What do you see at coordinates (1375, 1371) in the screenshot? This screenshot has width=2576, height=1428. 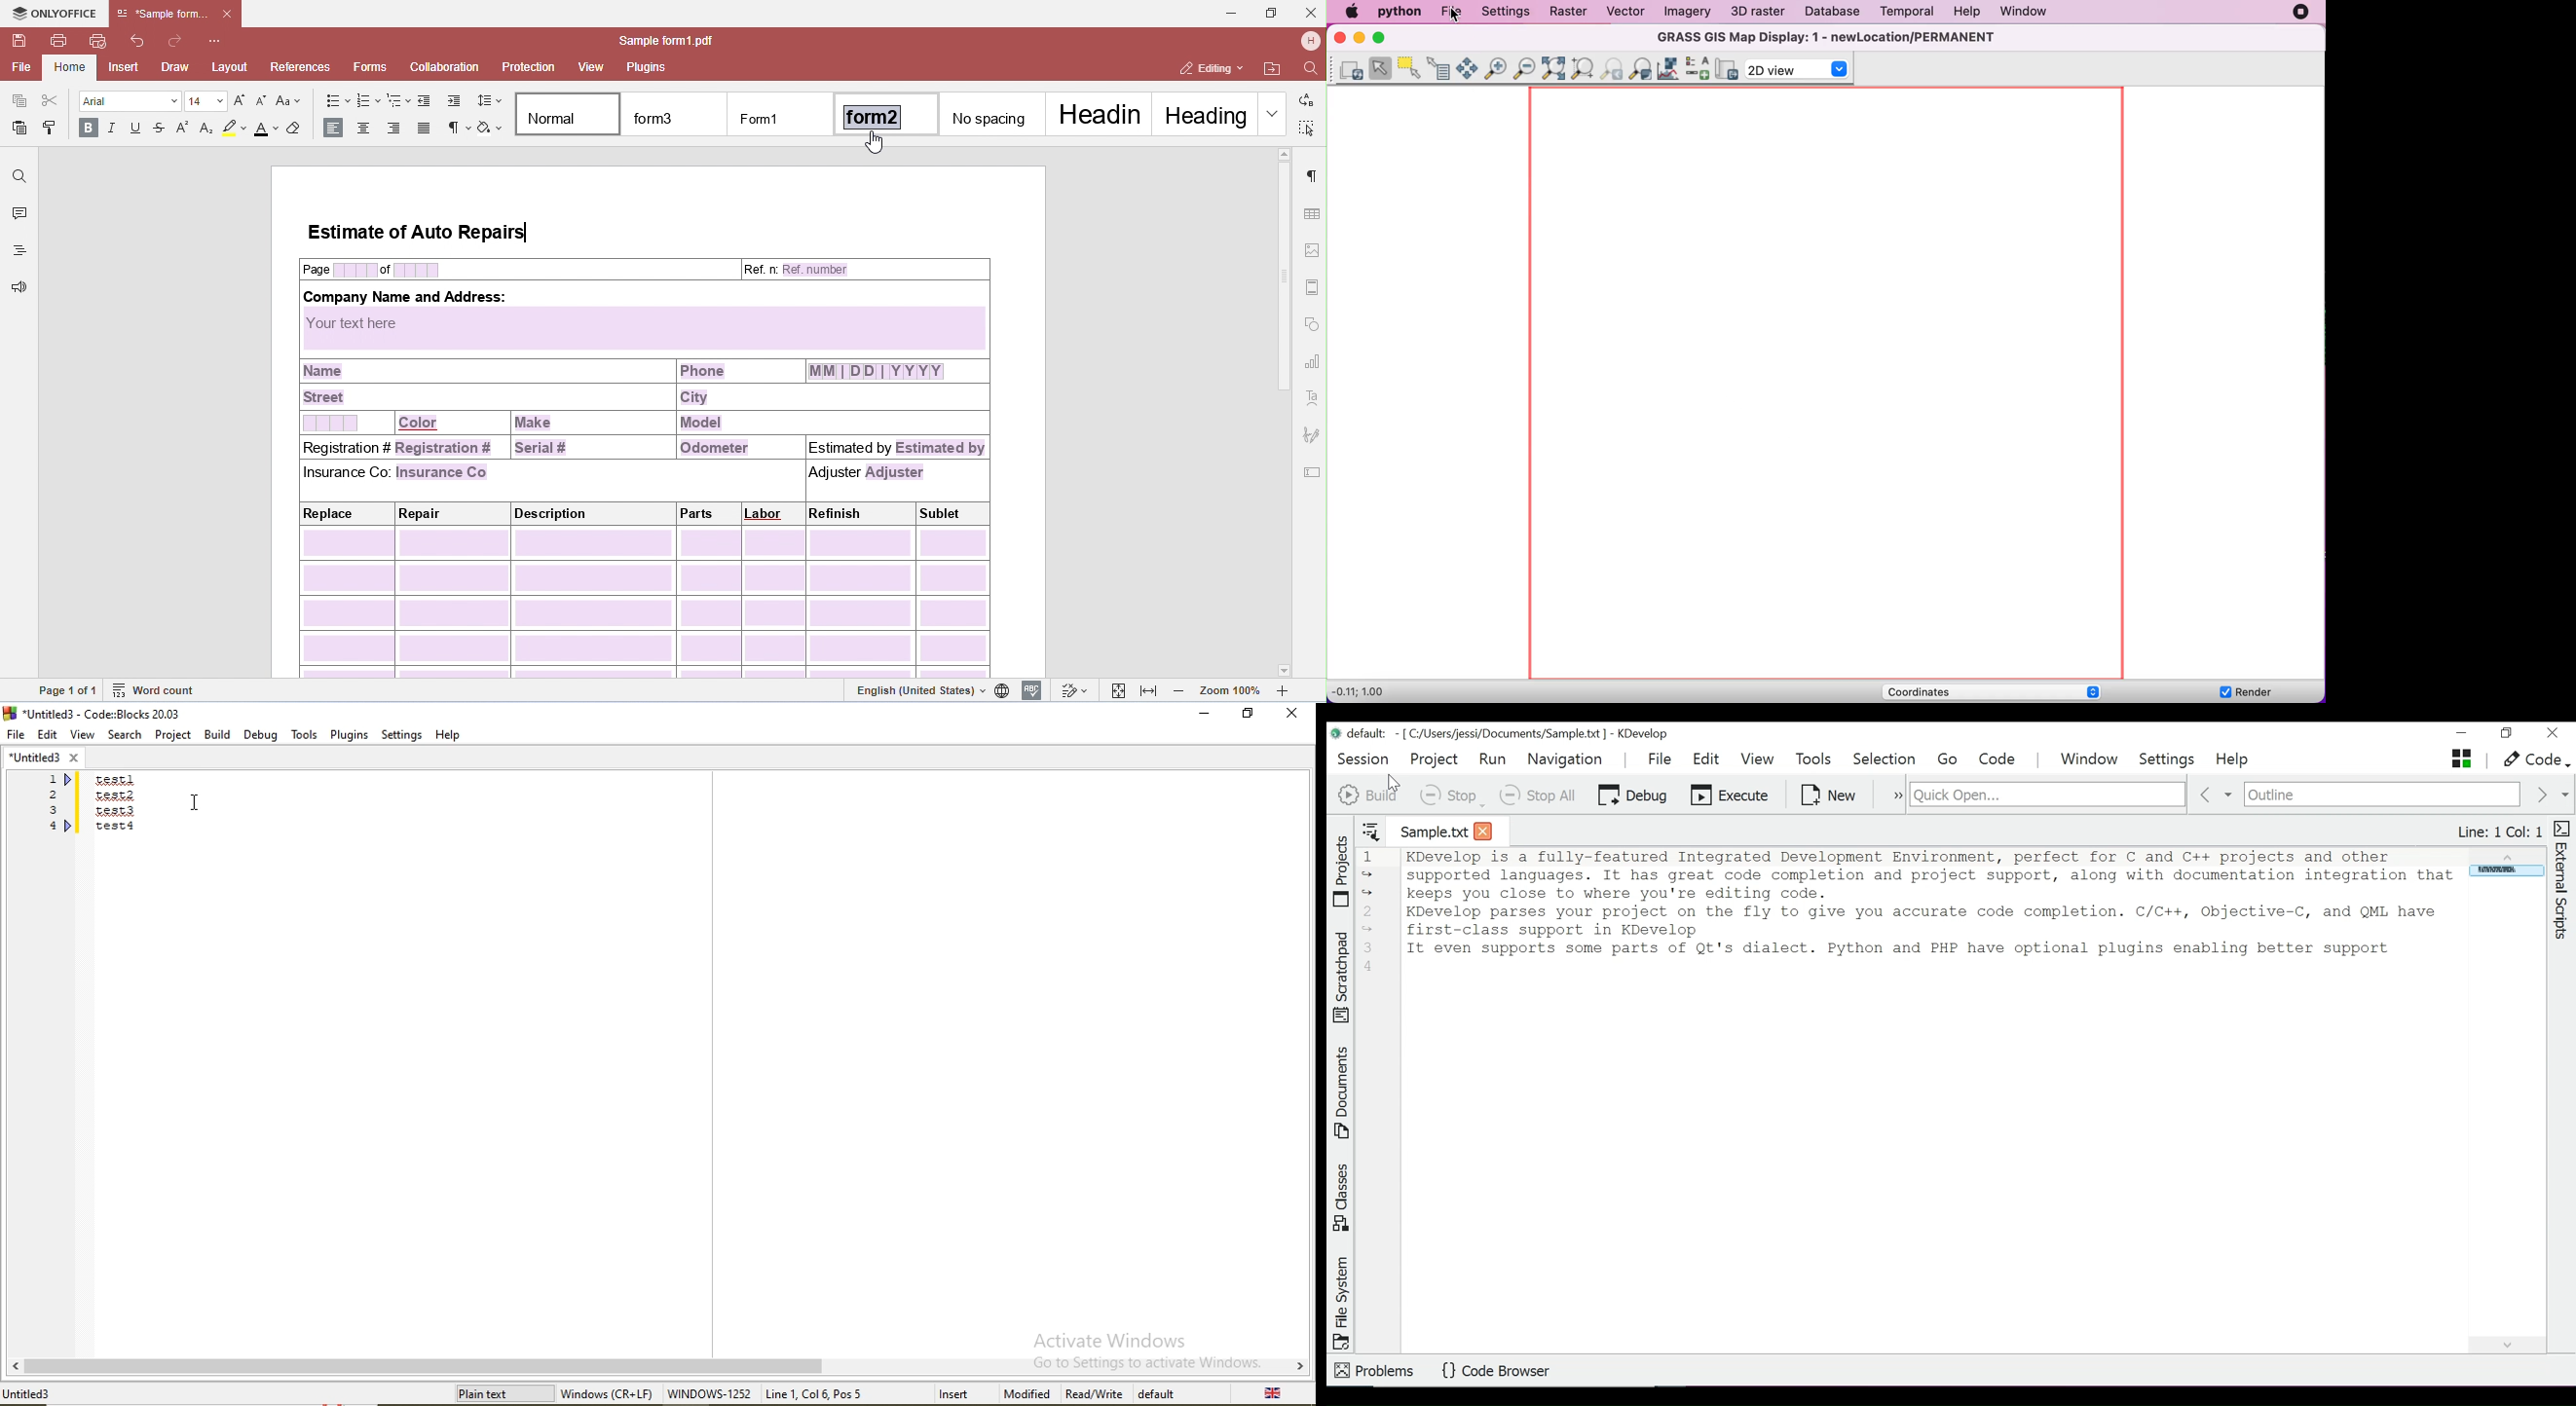 I see `Problems` at bounding box center [1375, 1371].